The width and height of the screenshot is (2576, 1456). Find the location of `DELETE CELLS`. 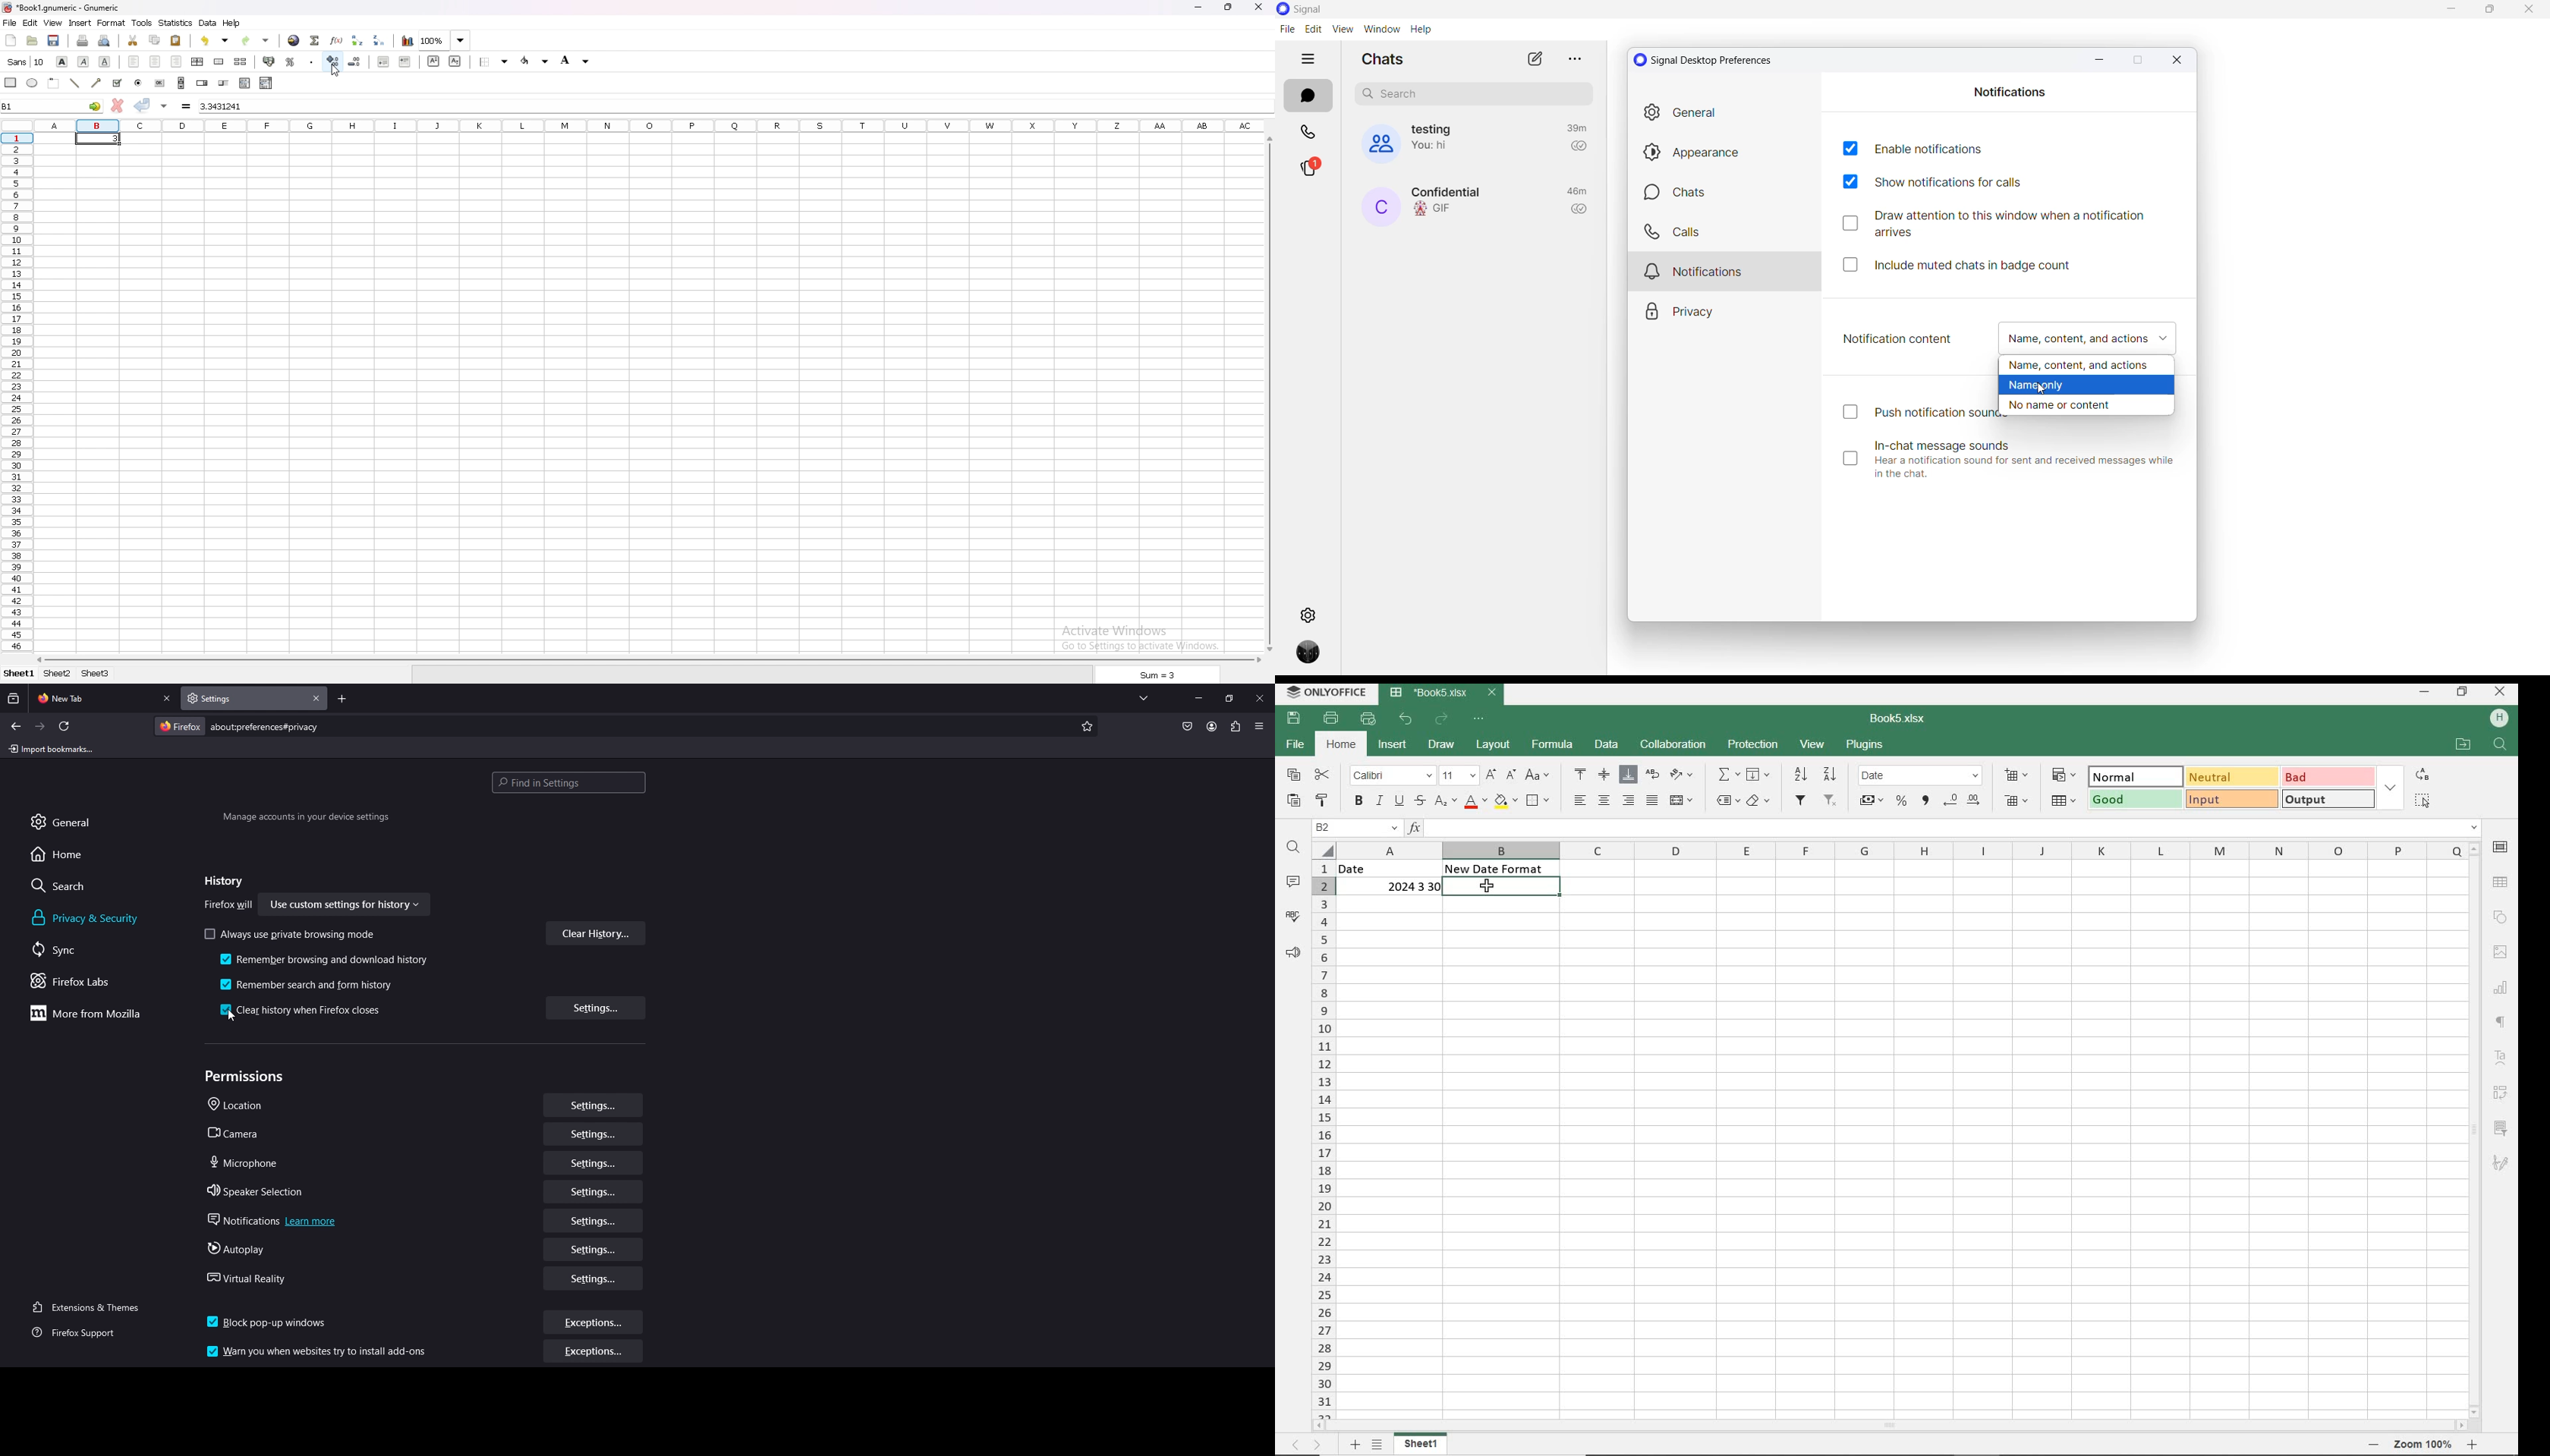

DELETE CELLS is located at coordinates (2017, 801).